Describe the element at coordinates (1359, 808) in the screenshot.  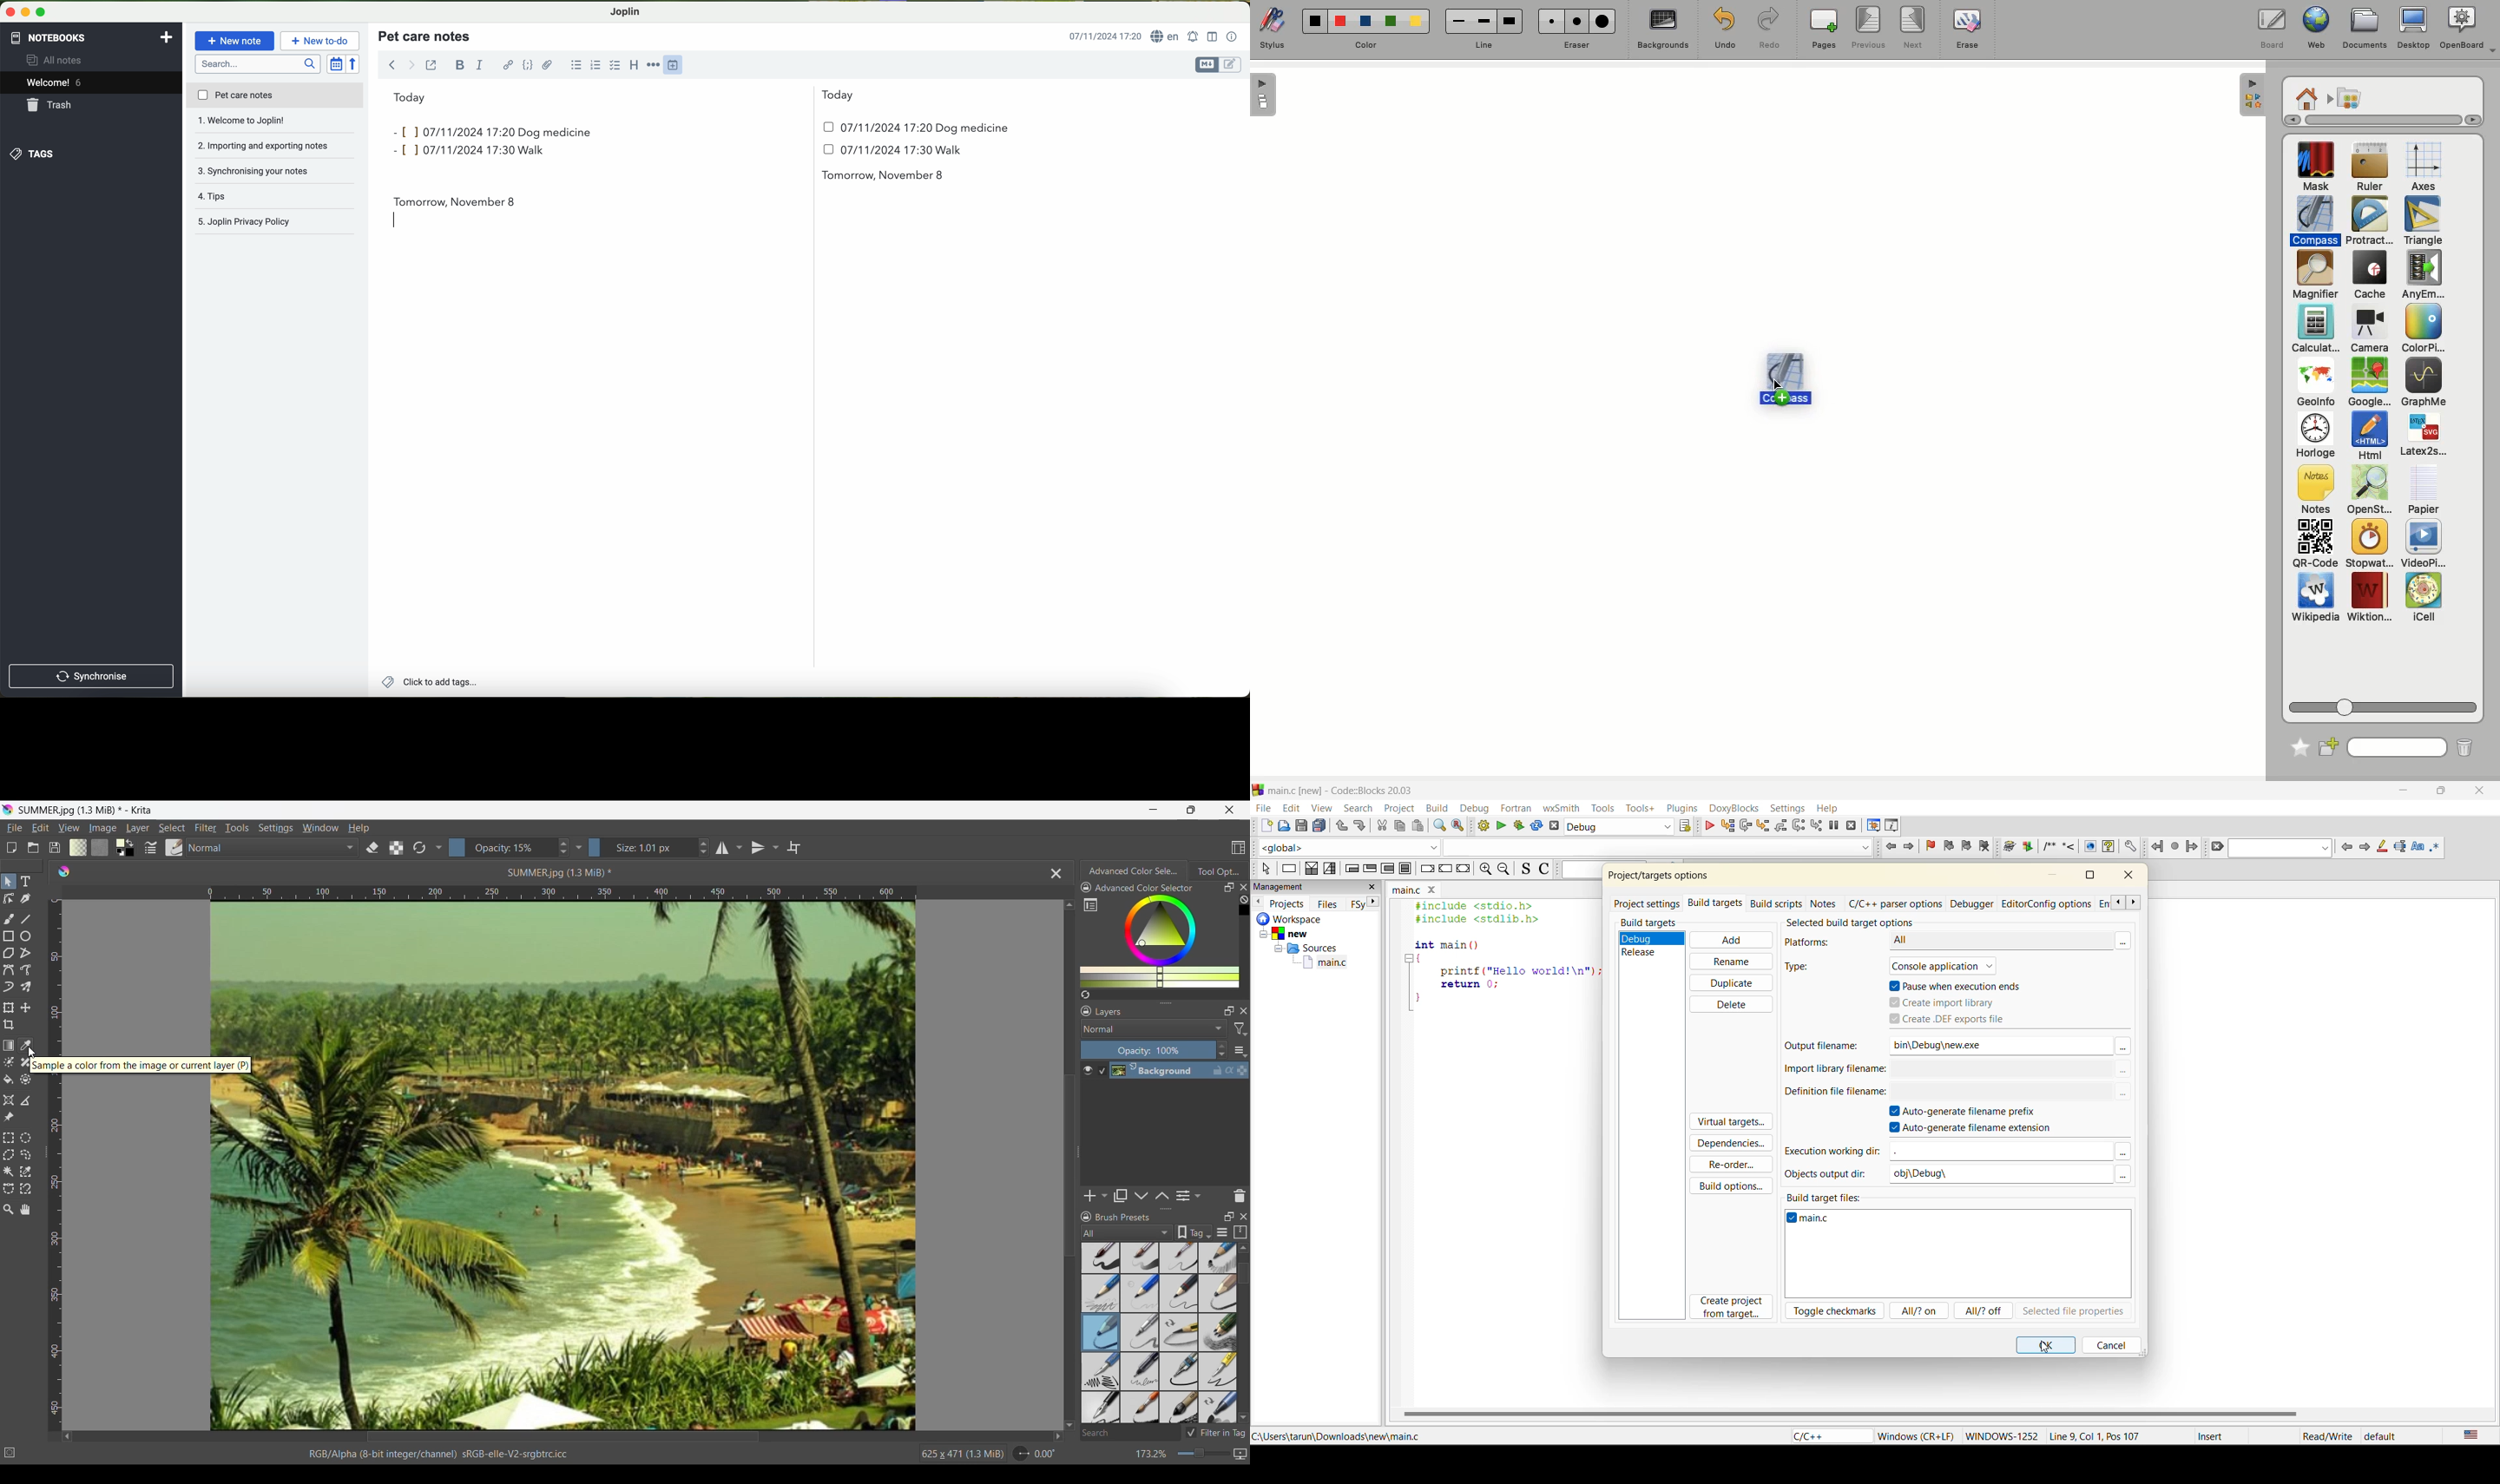
I see `search` at that location.